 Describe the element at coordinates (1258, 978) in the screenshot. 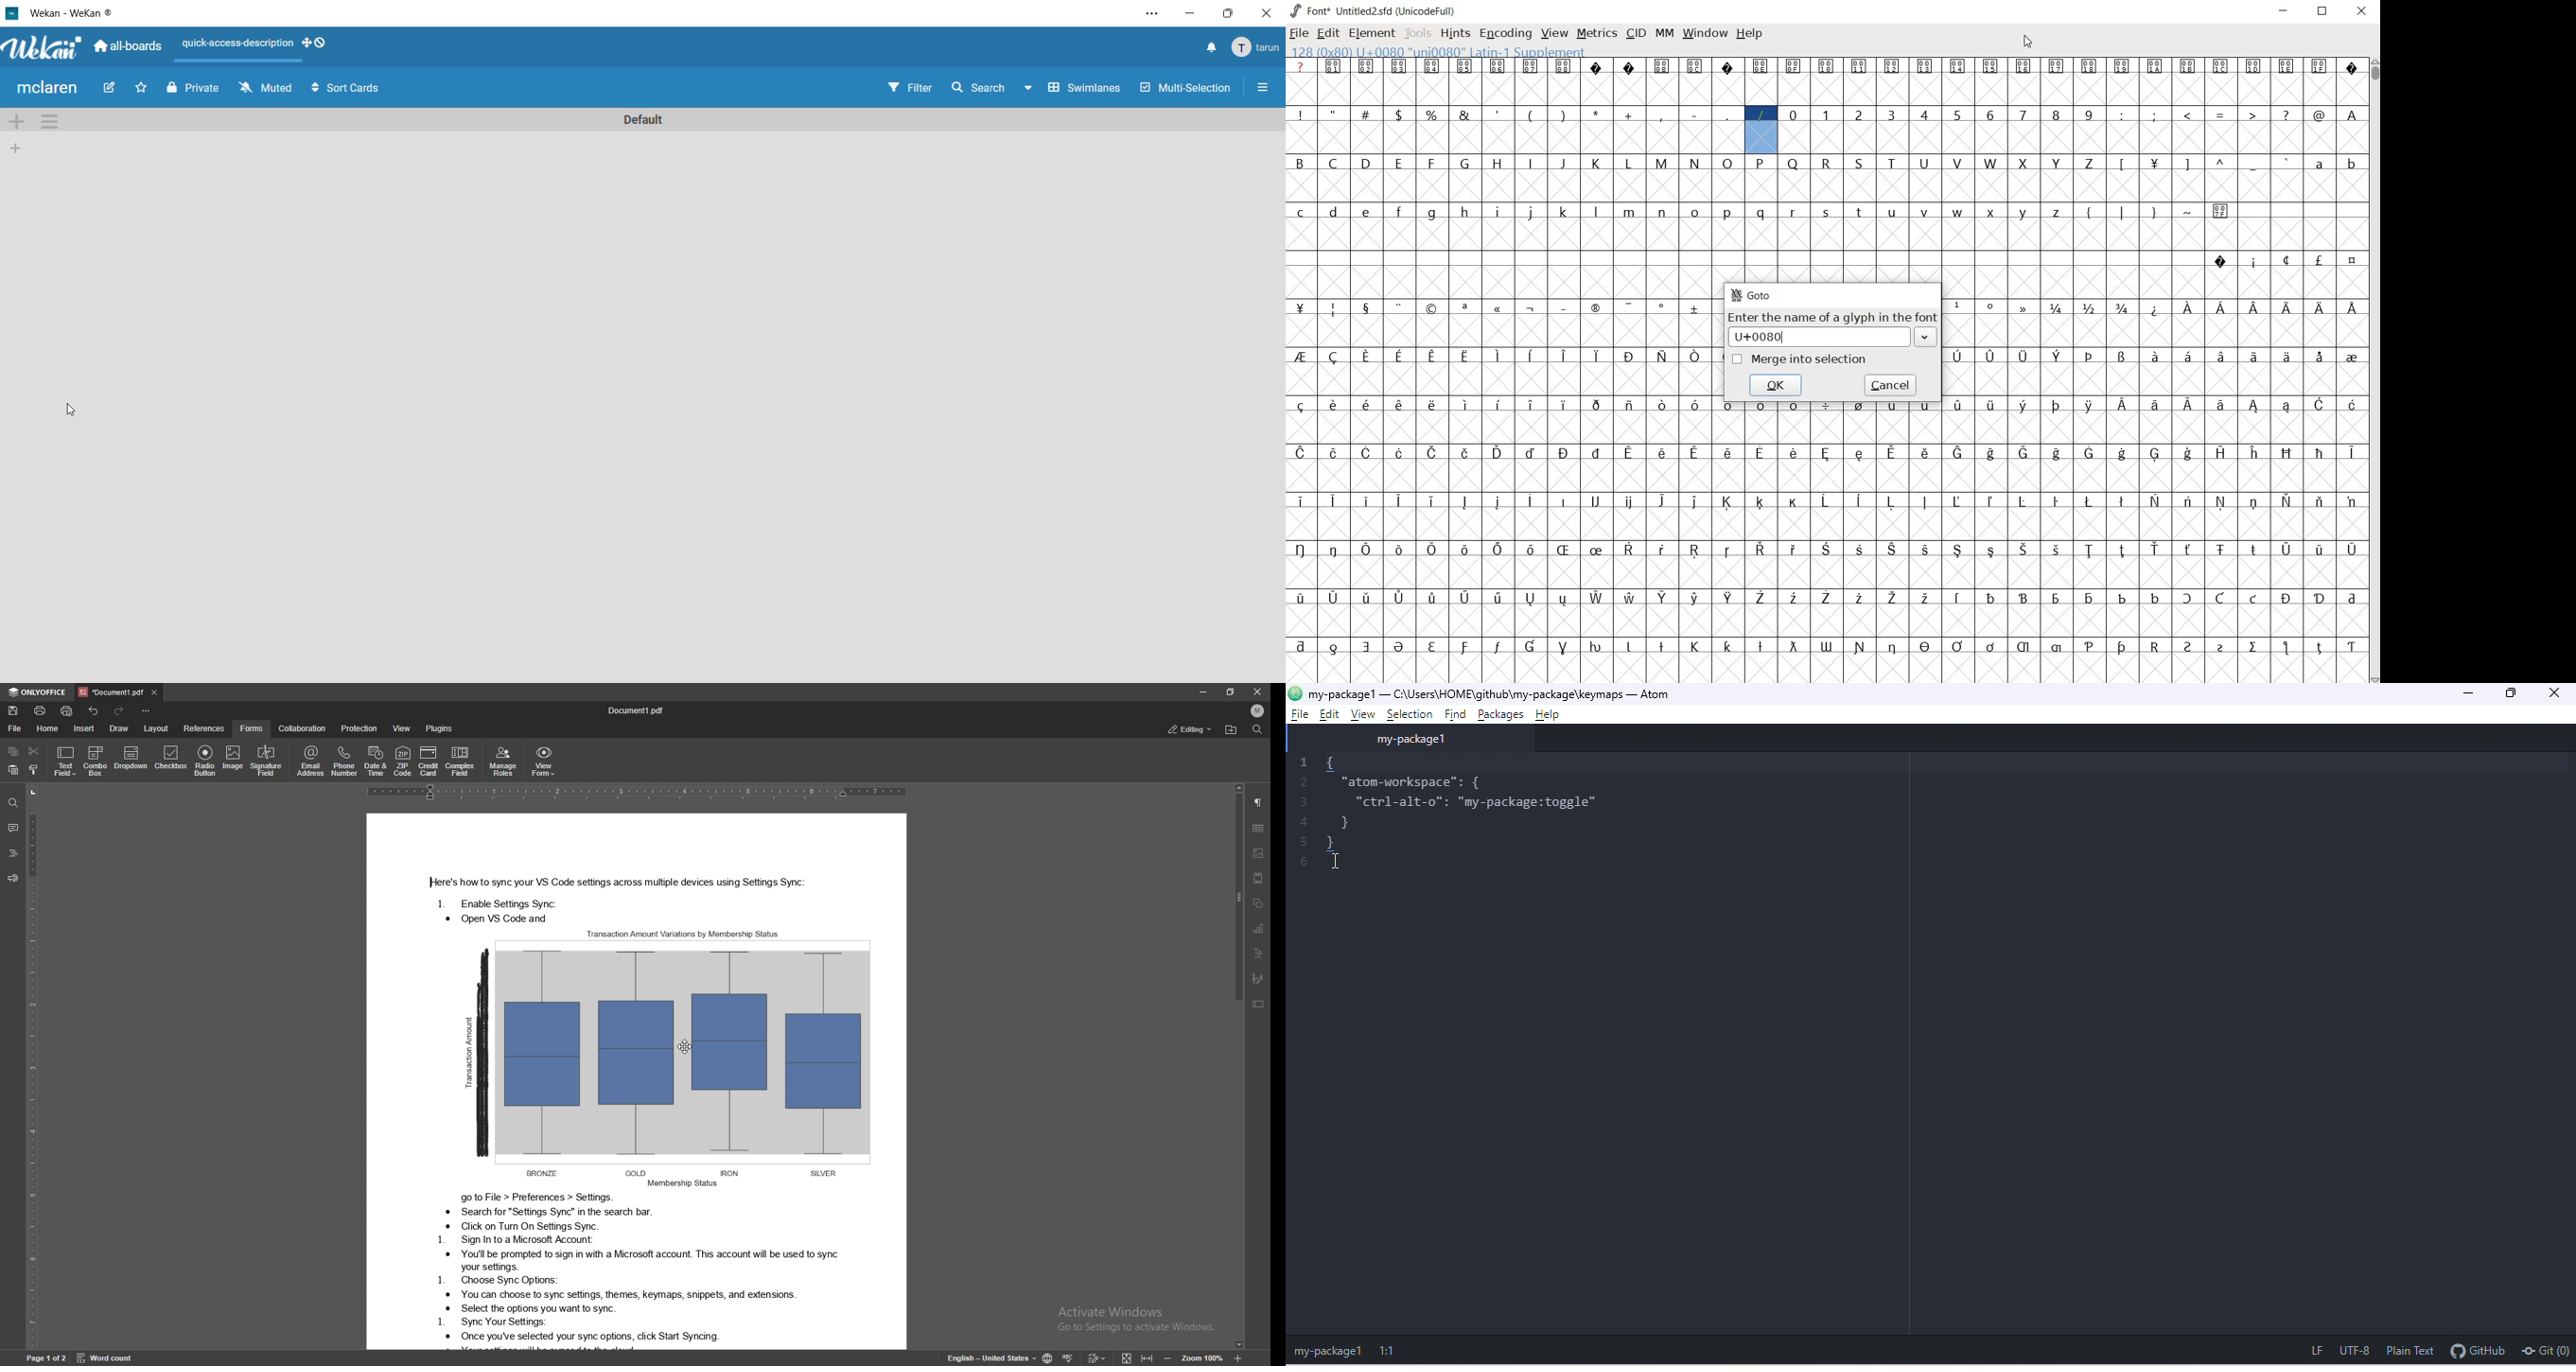

I see `signature field` at that location.